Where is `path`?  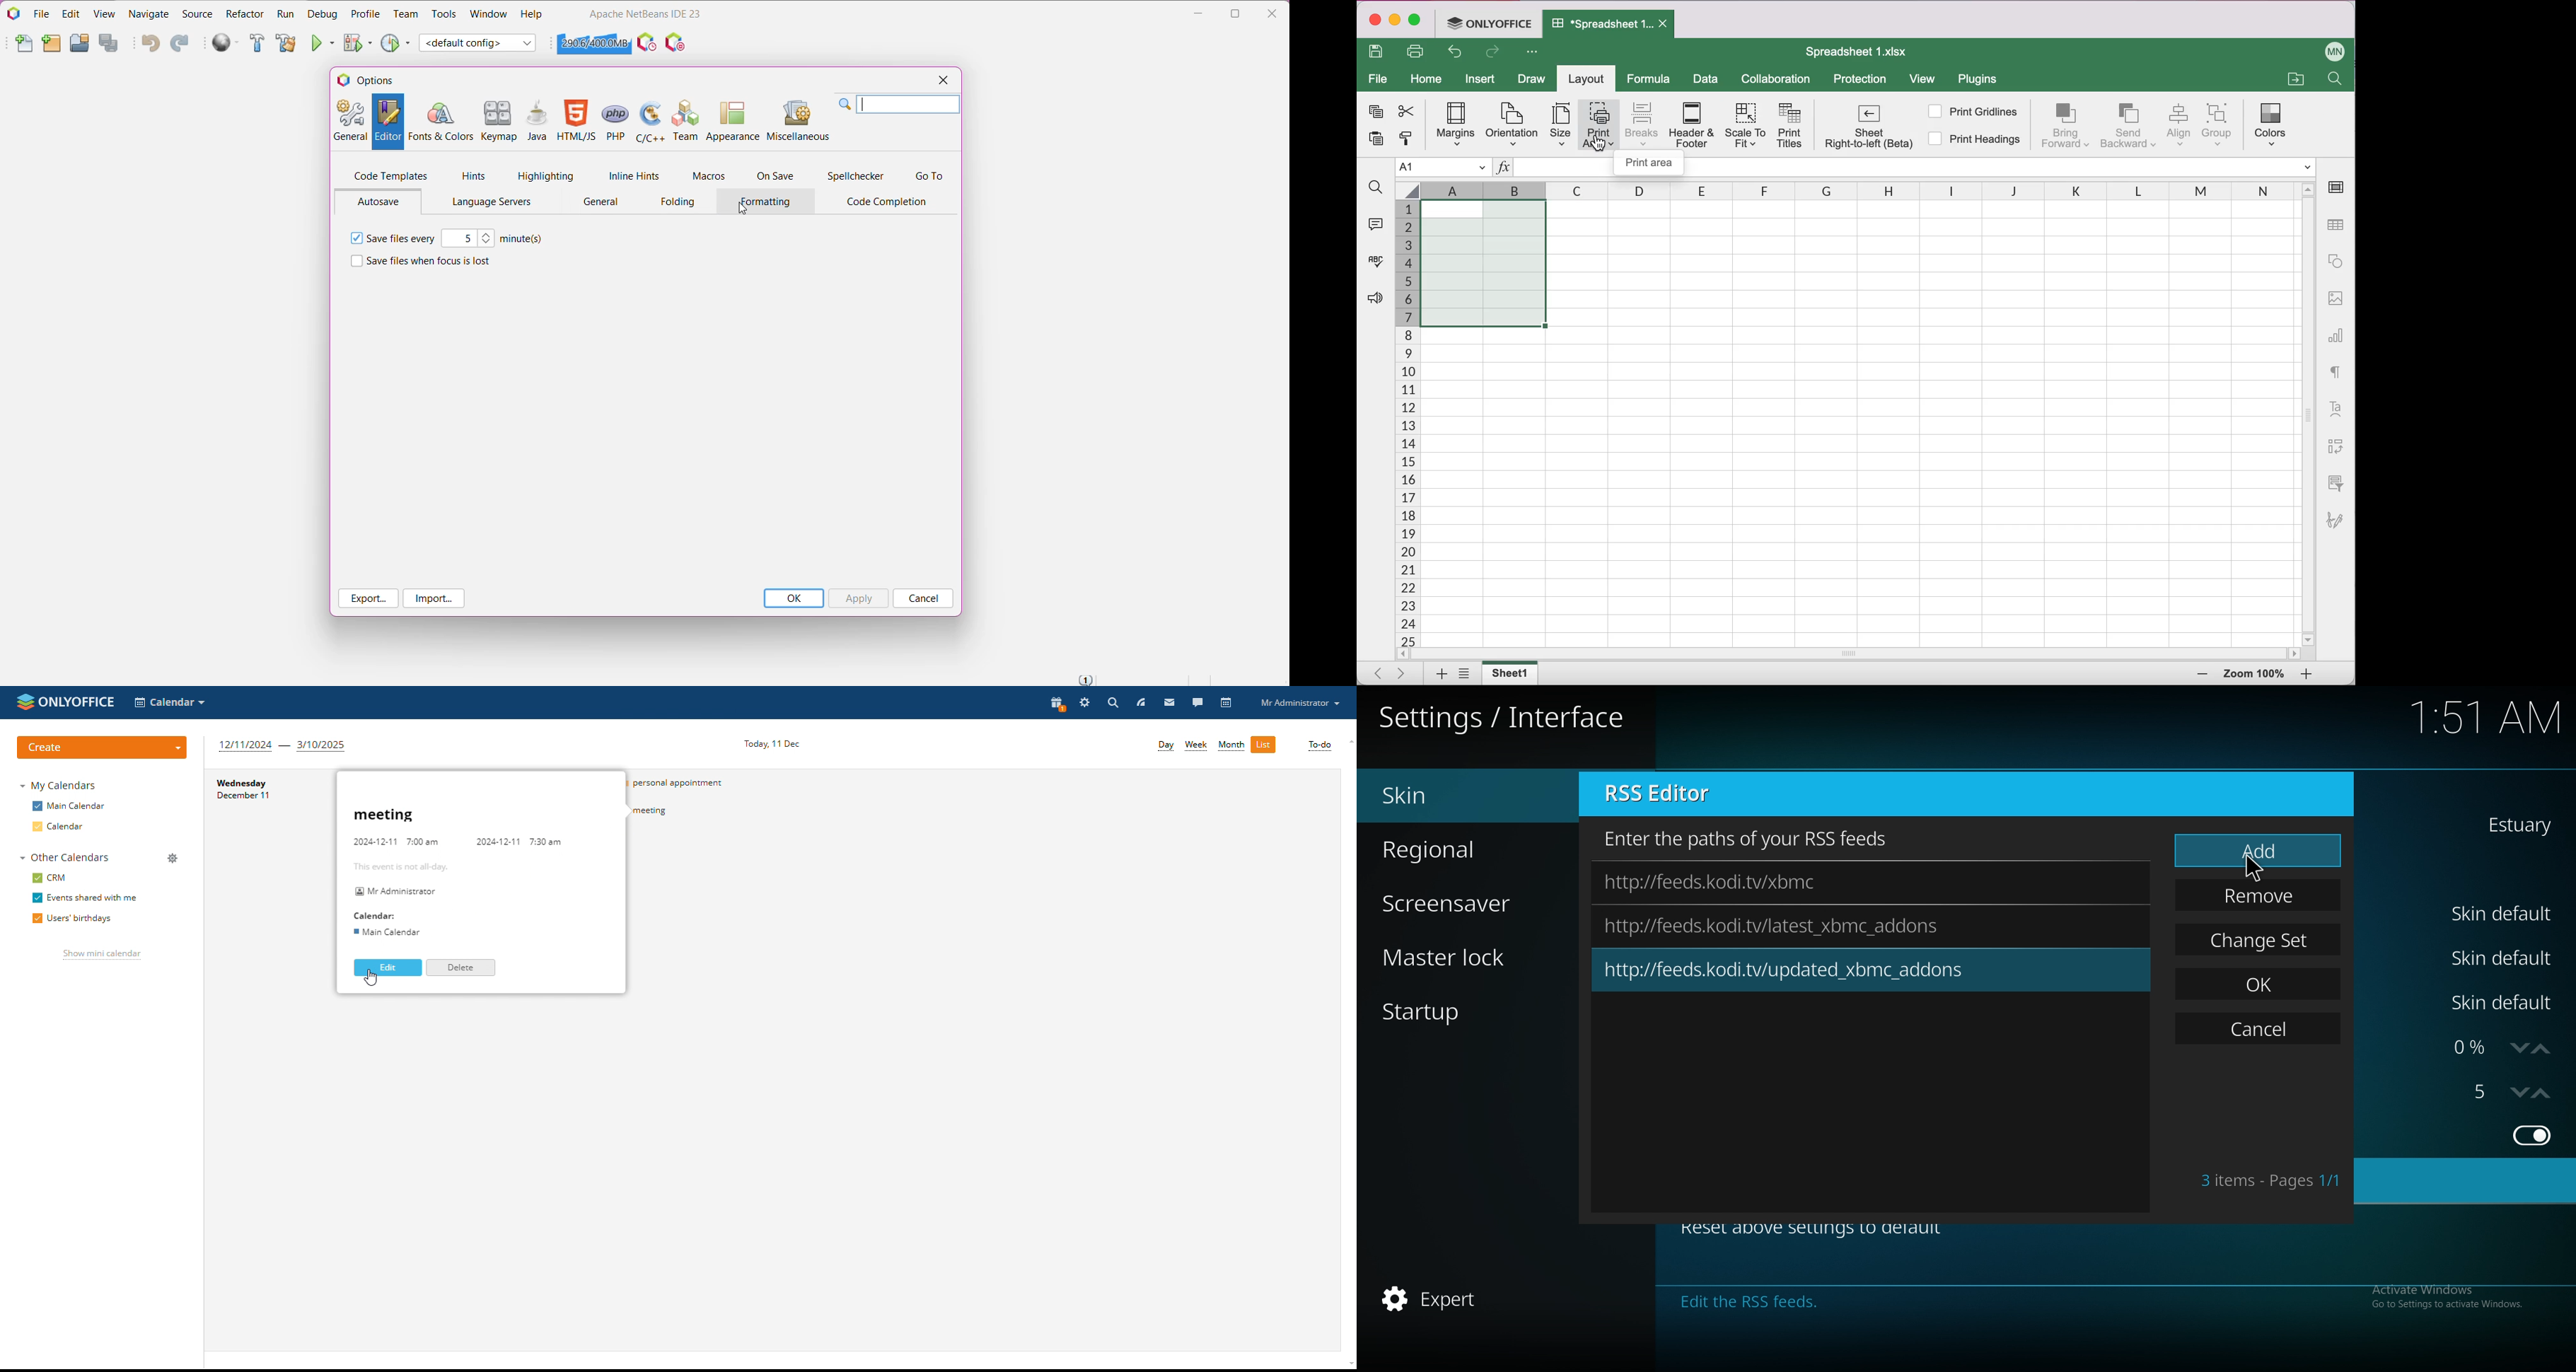
path is located at coordinates (1731, 882).